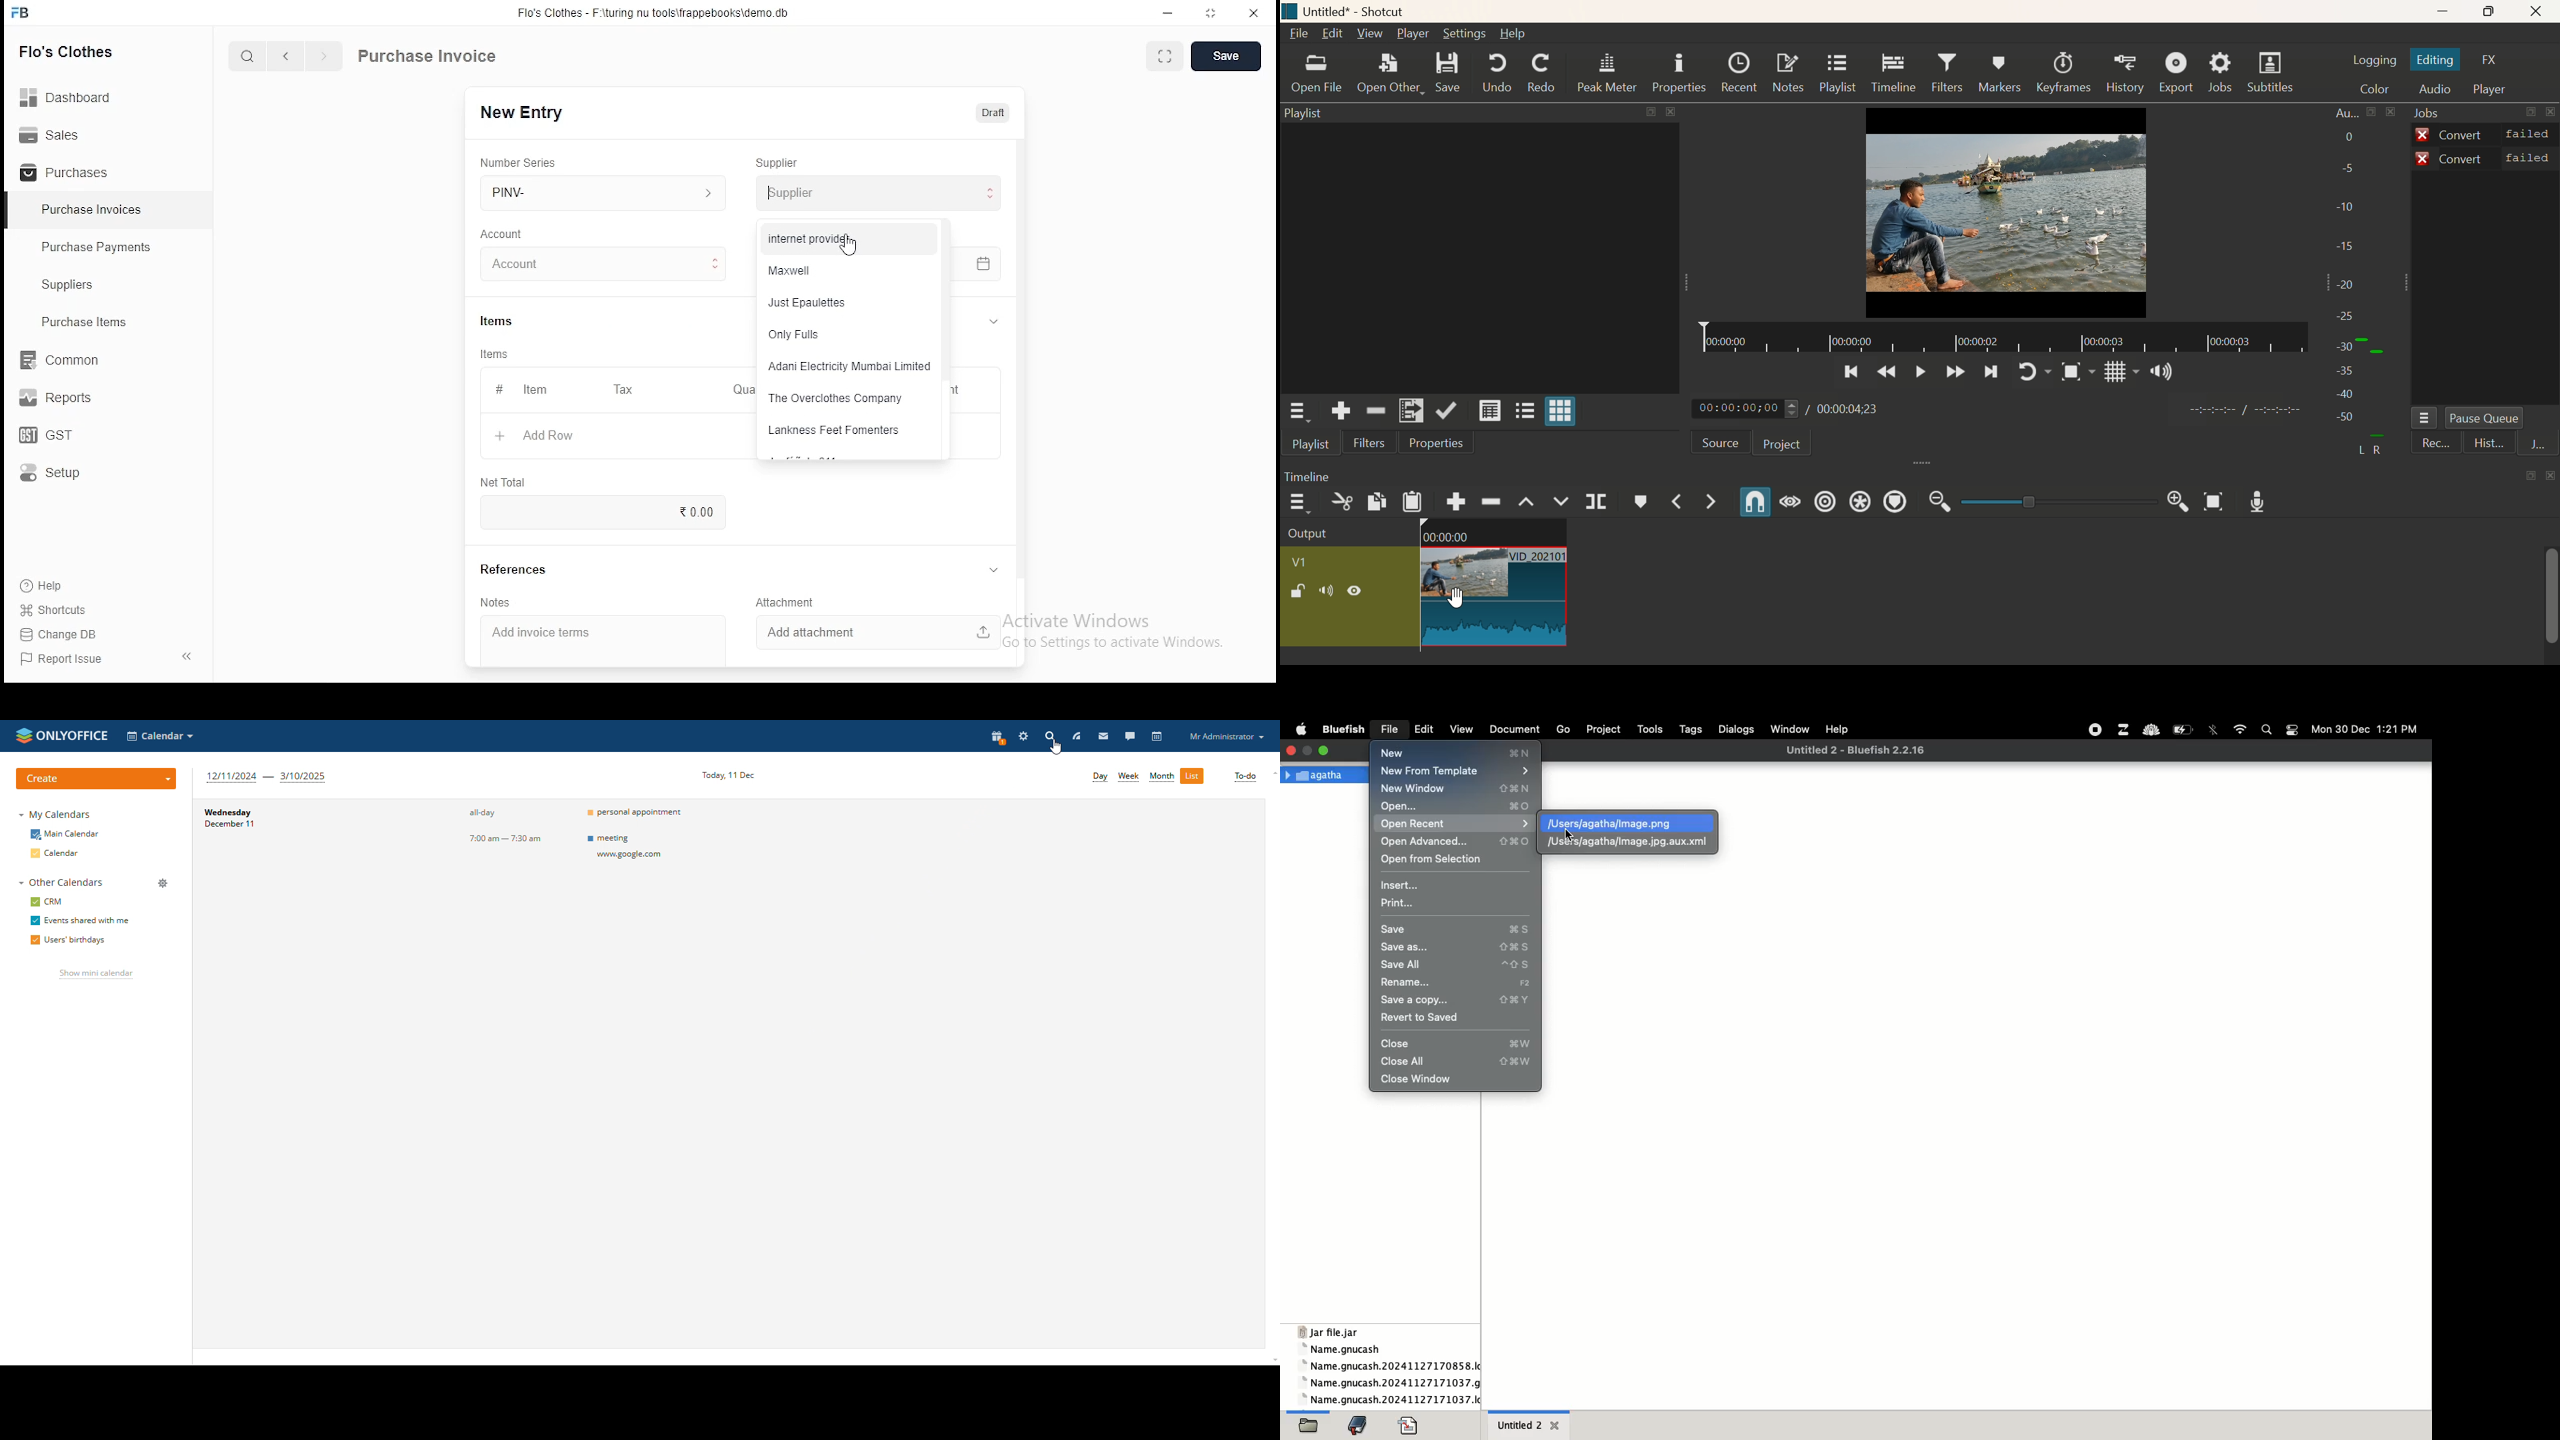  What do you see at coordinates (2274, 71) in the screenshot?
I see `Subtitles` at bounding box center [2274, 71].